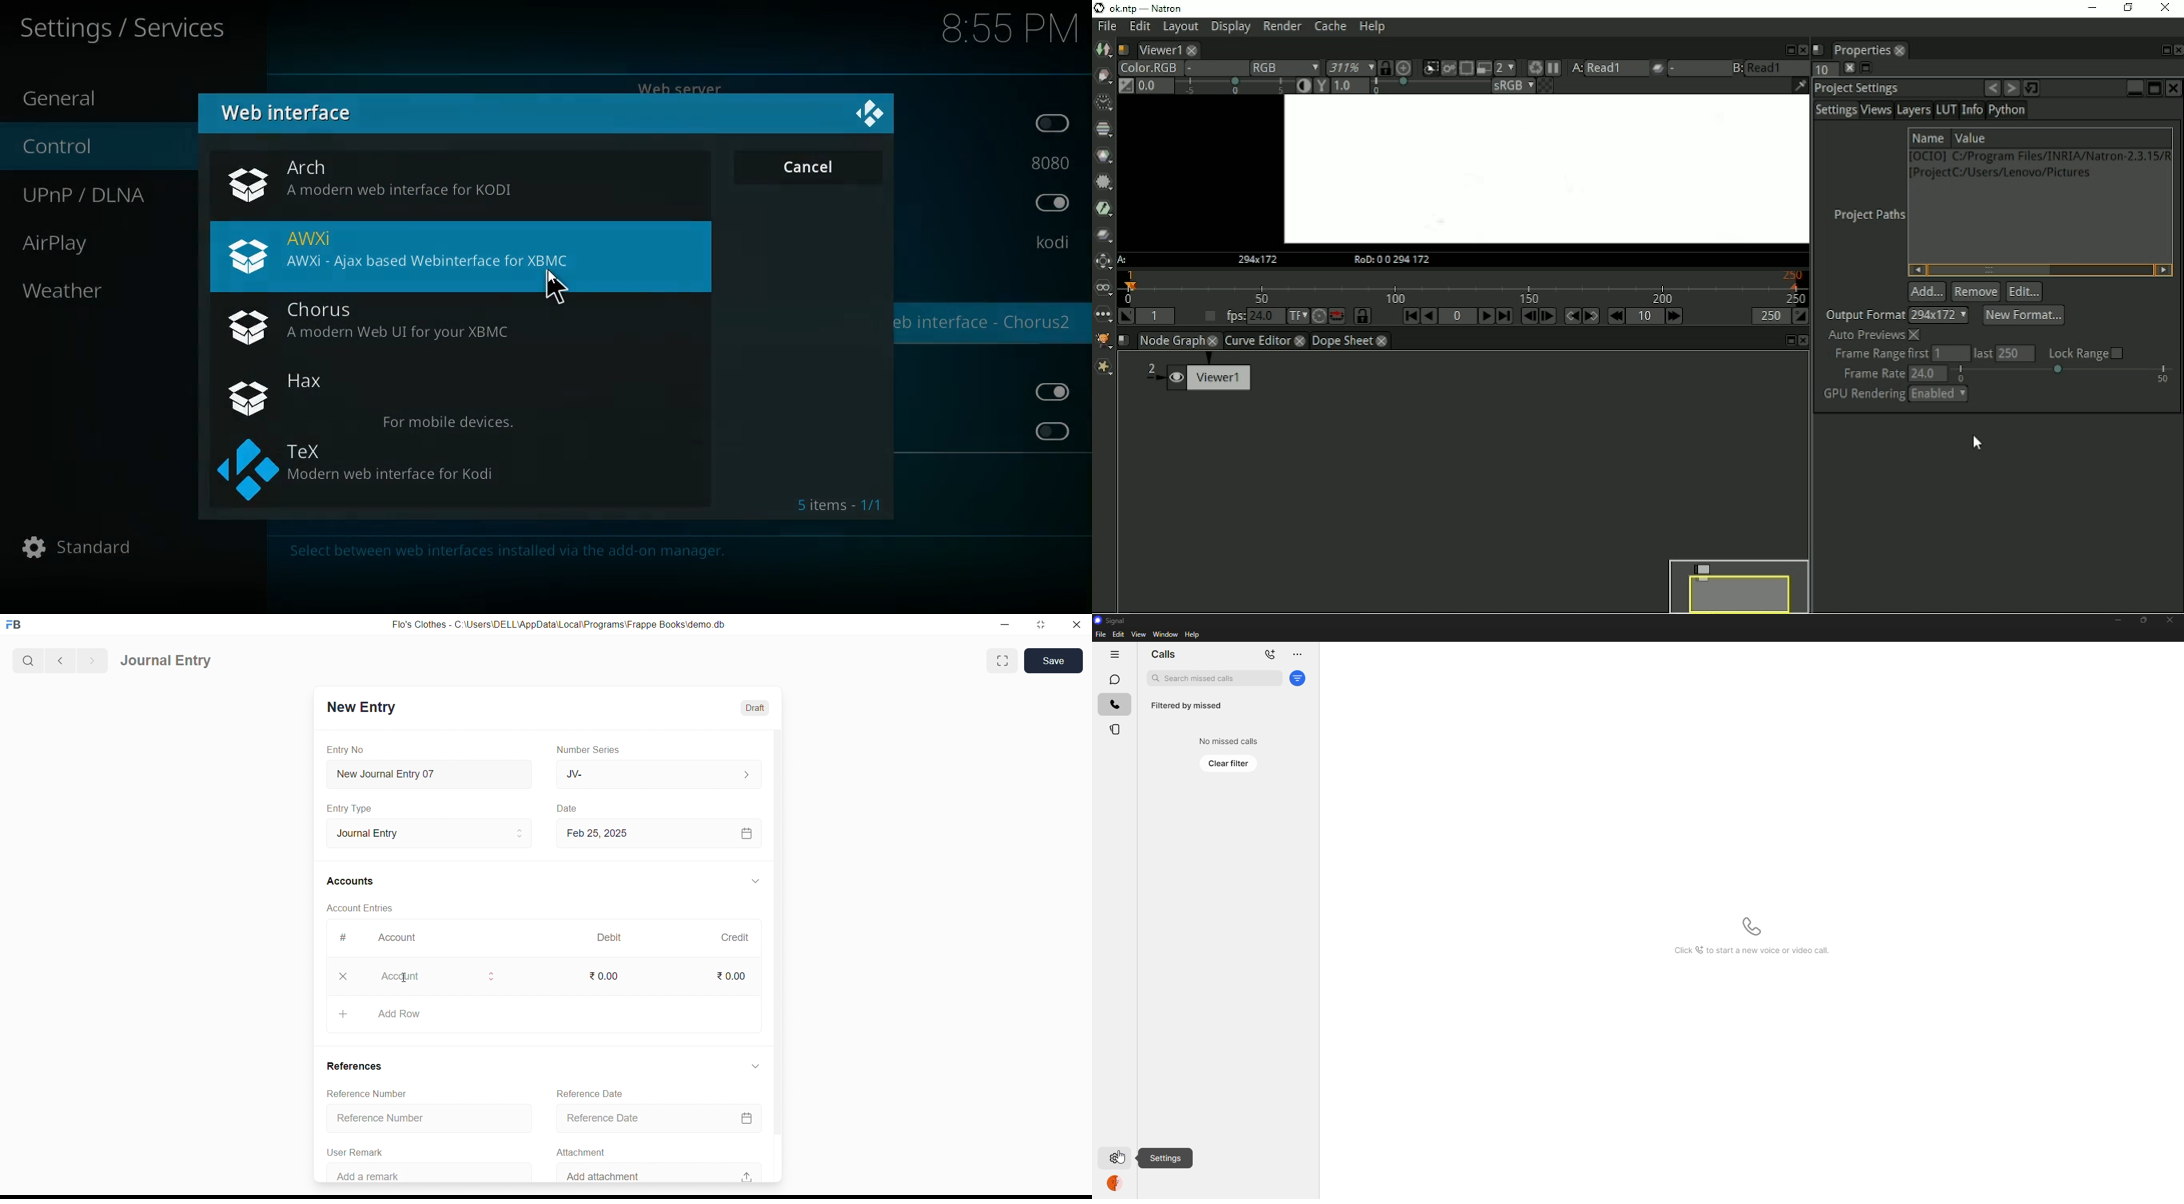  Describe the element at coordinates (567, 809) in the screenshot. I see `Date` at that location.